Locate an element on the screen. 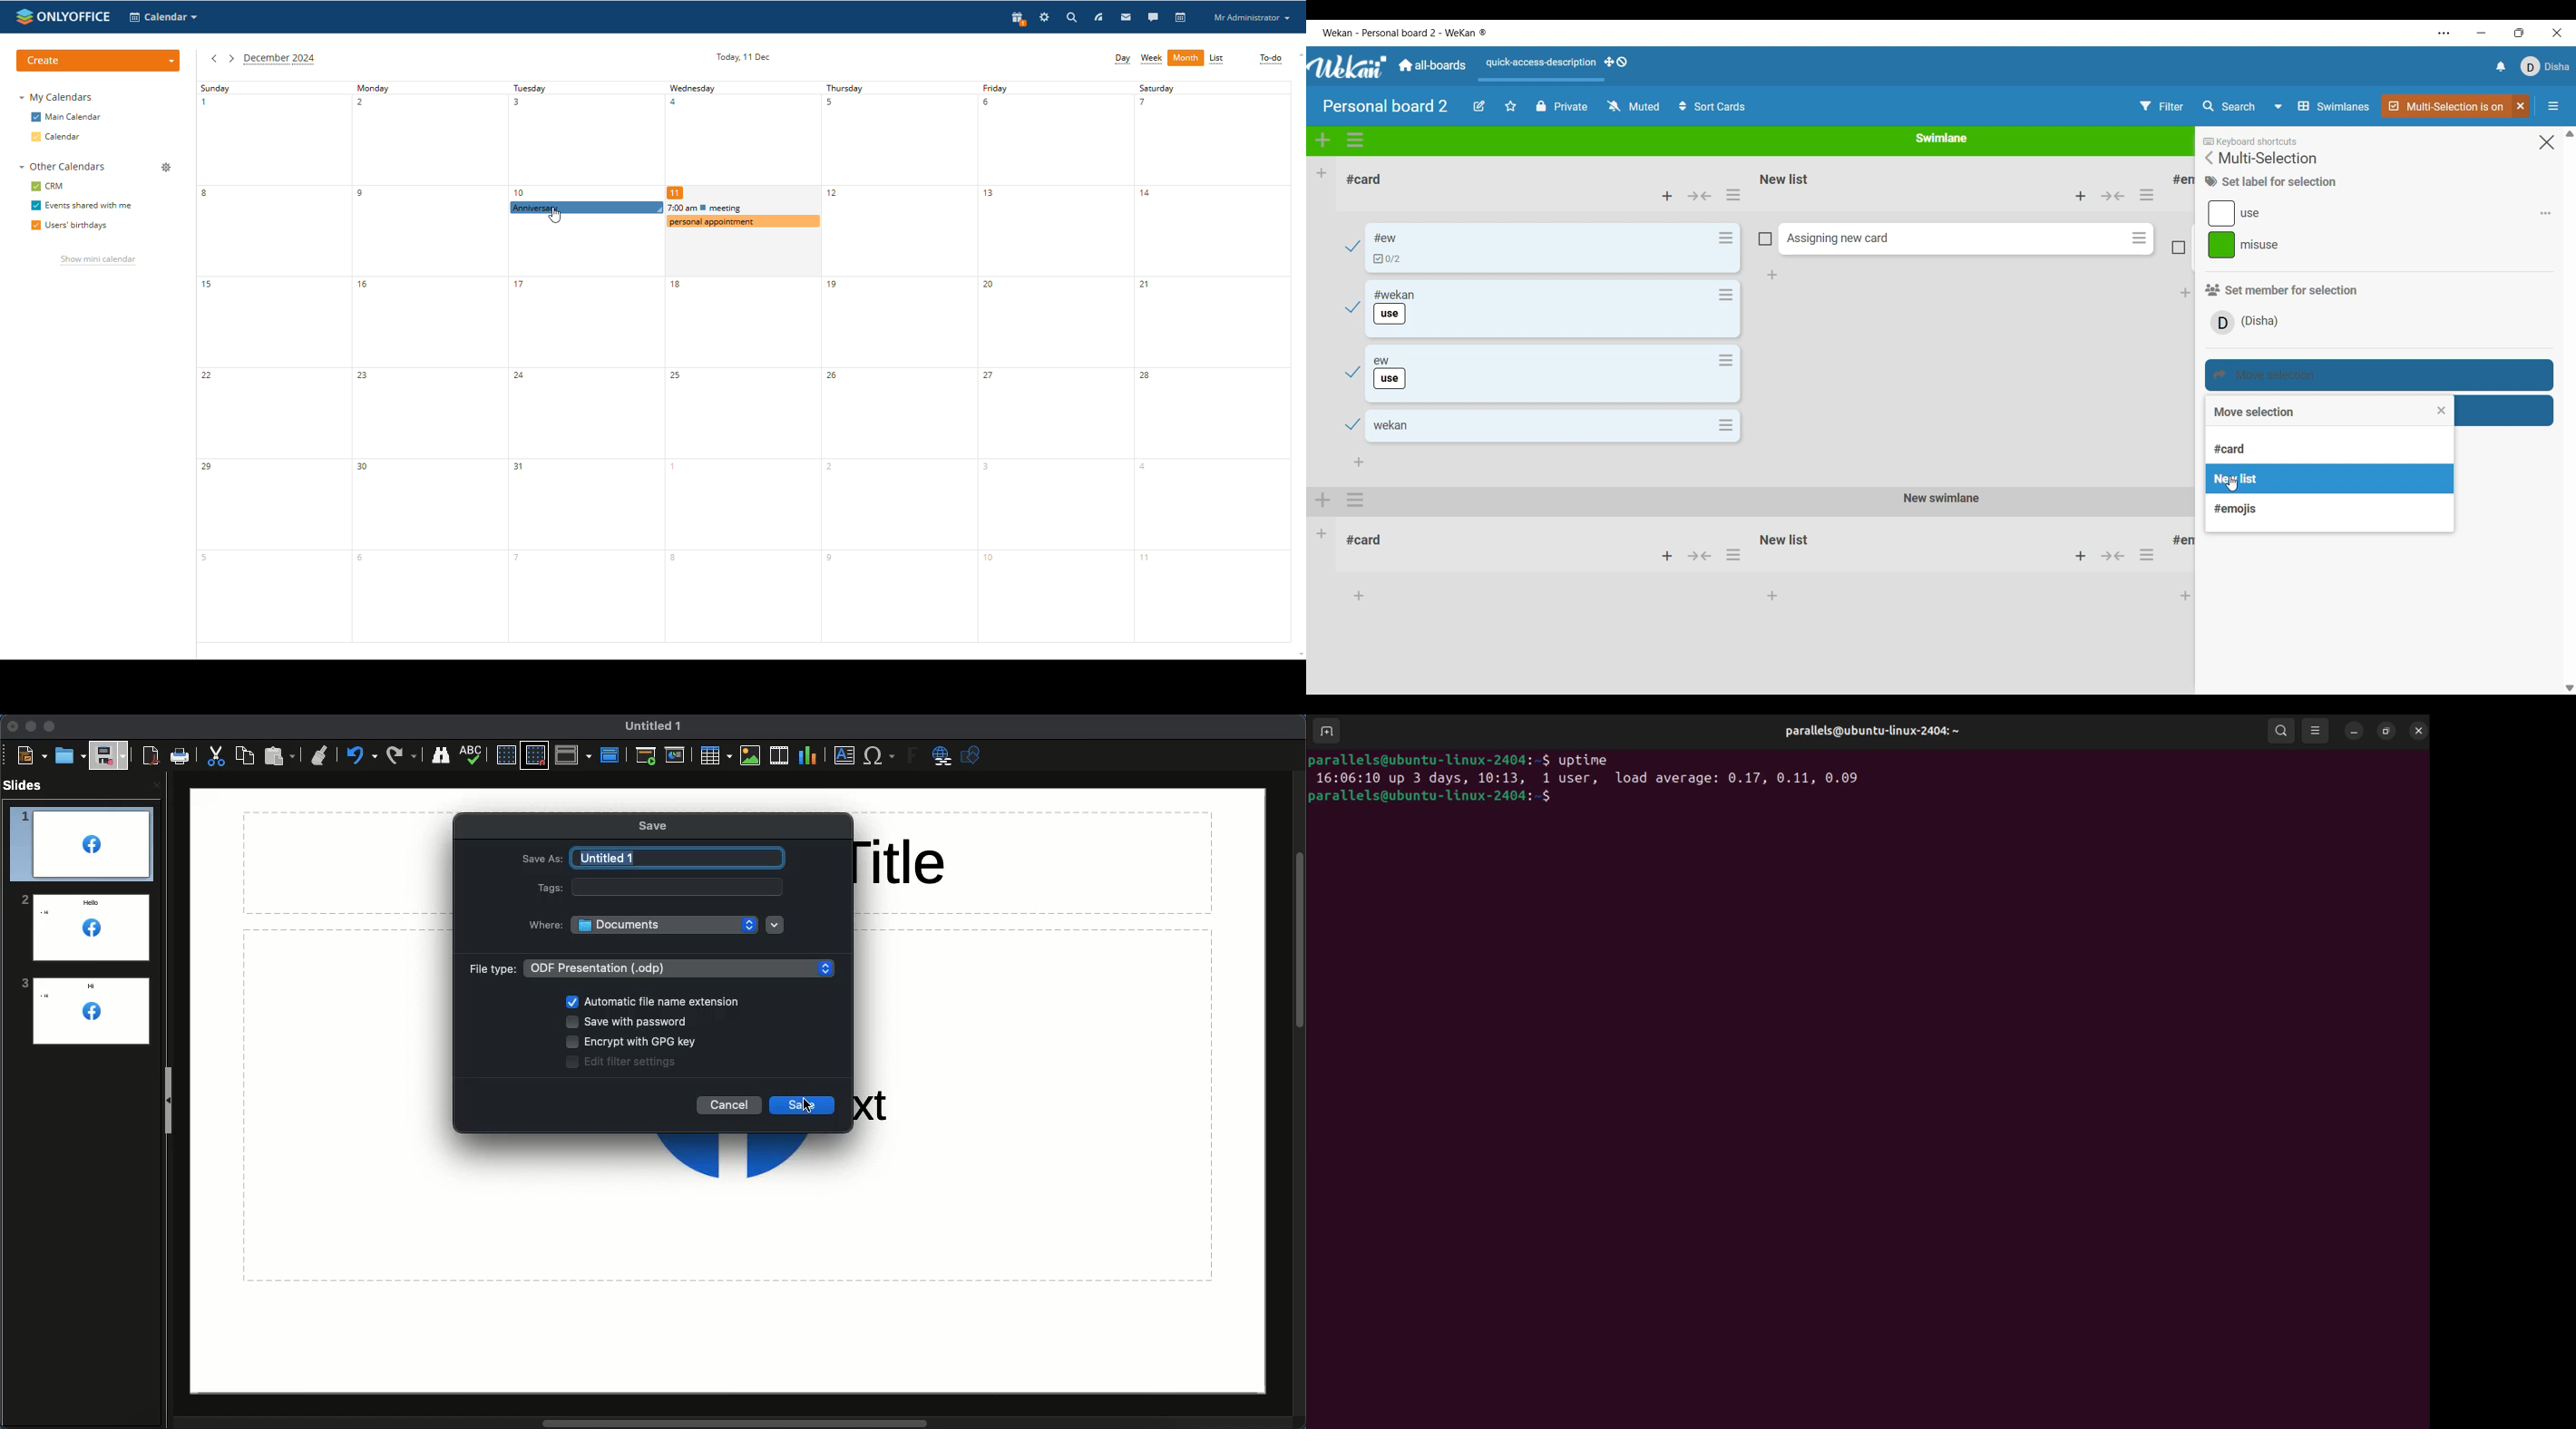  Notifications is located at coordinates (2503, 66).